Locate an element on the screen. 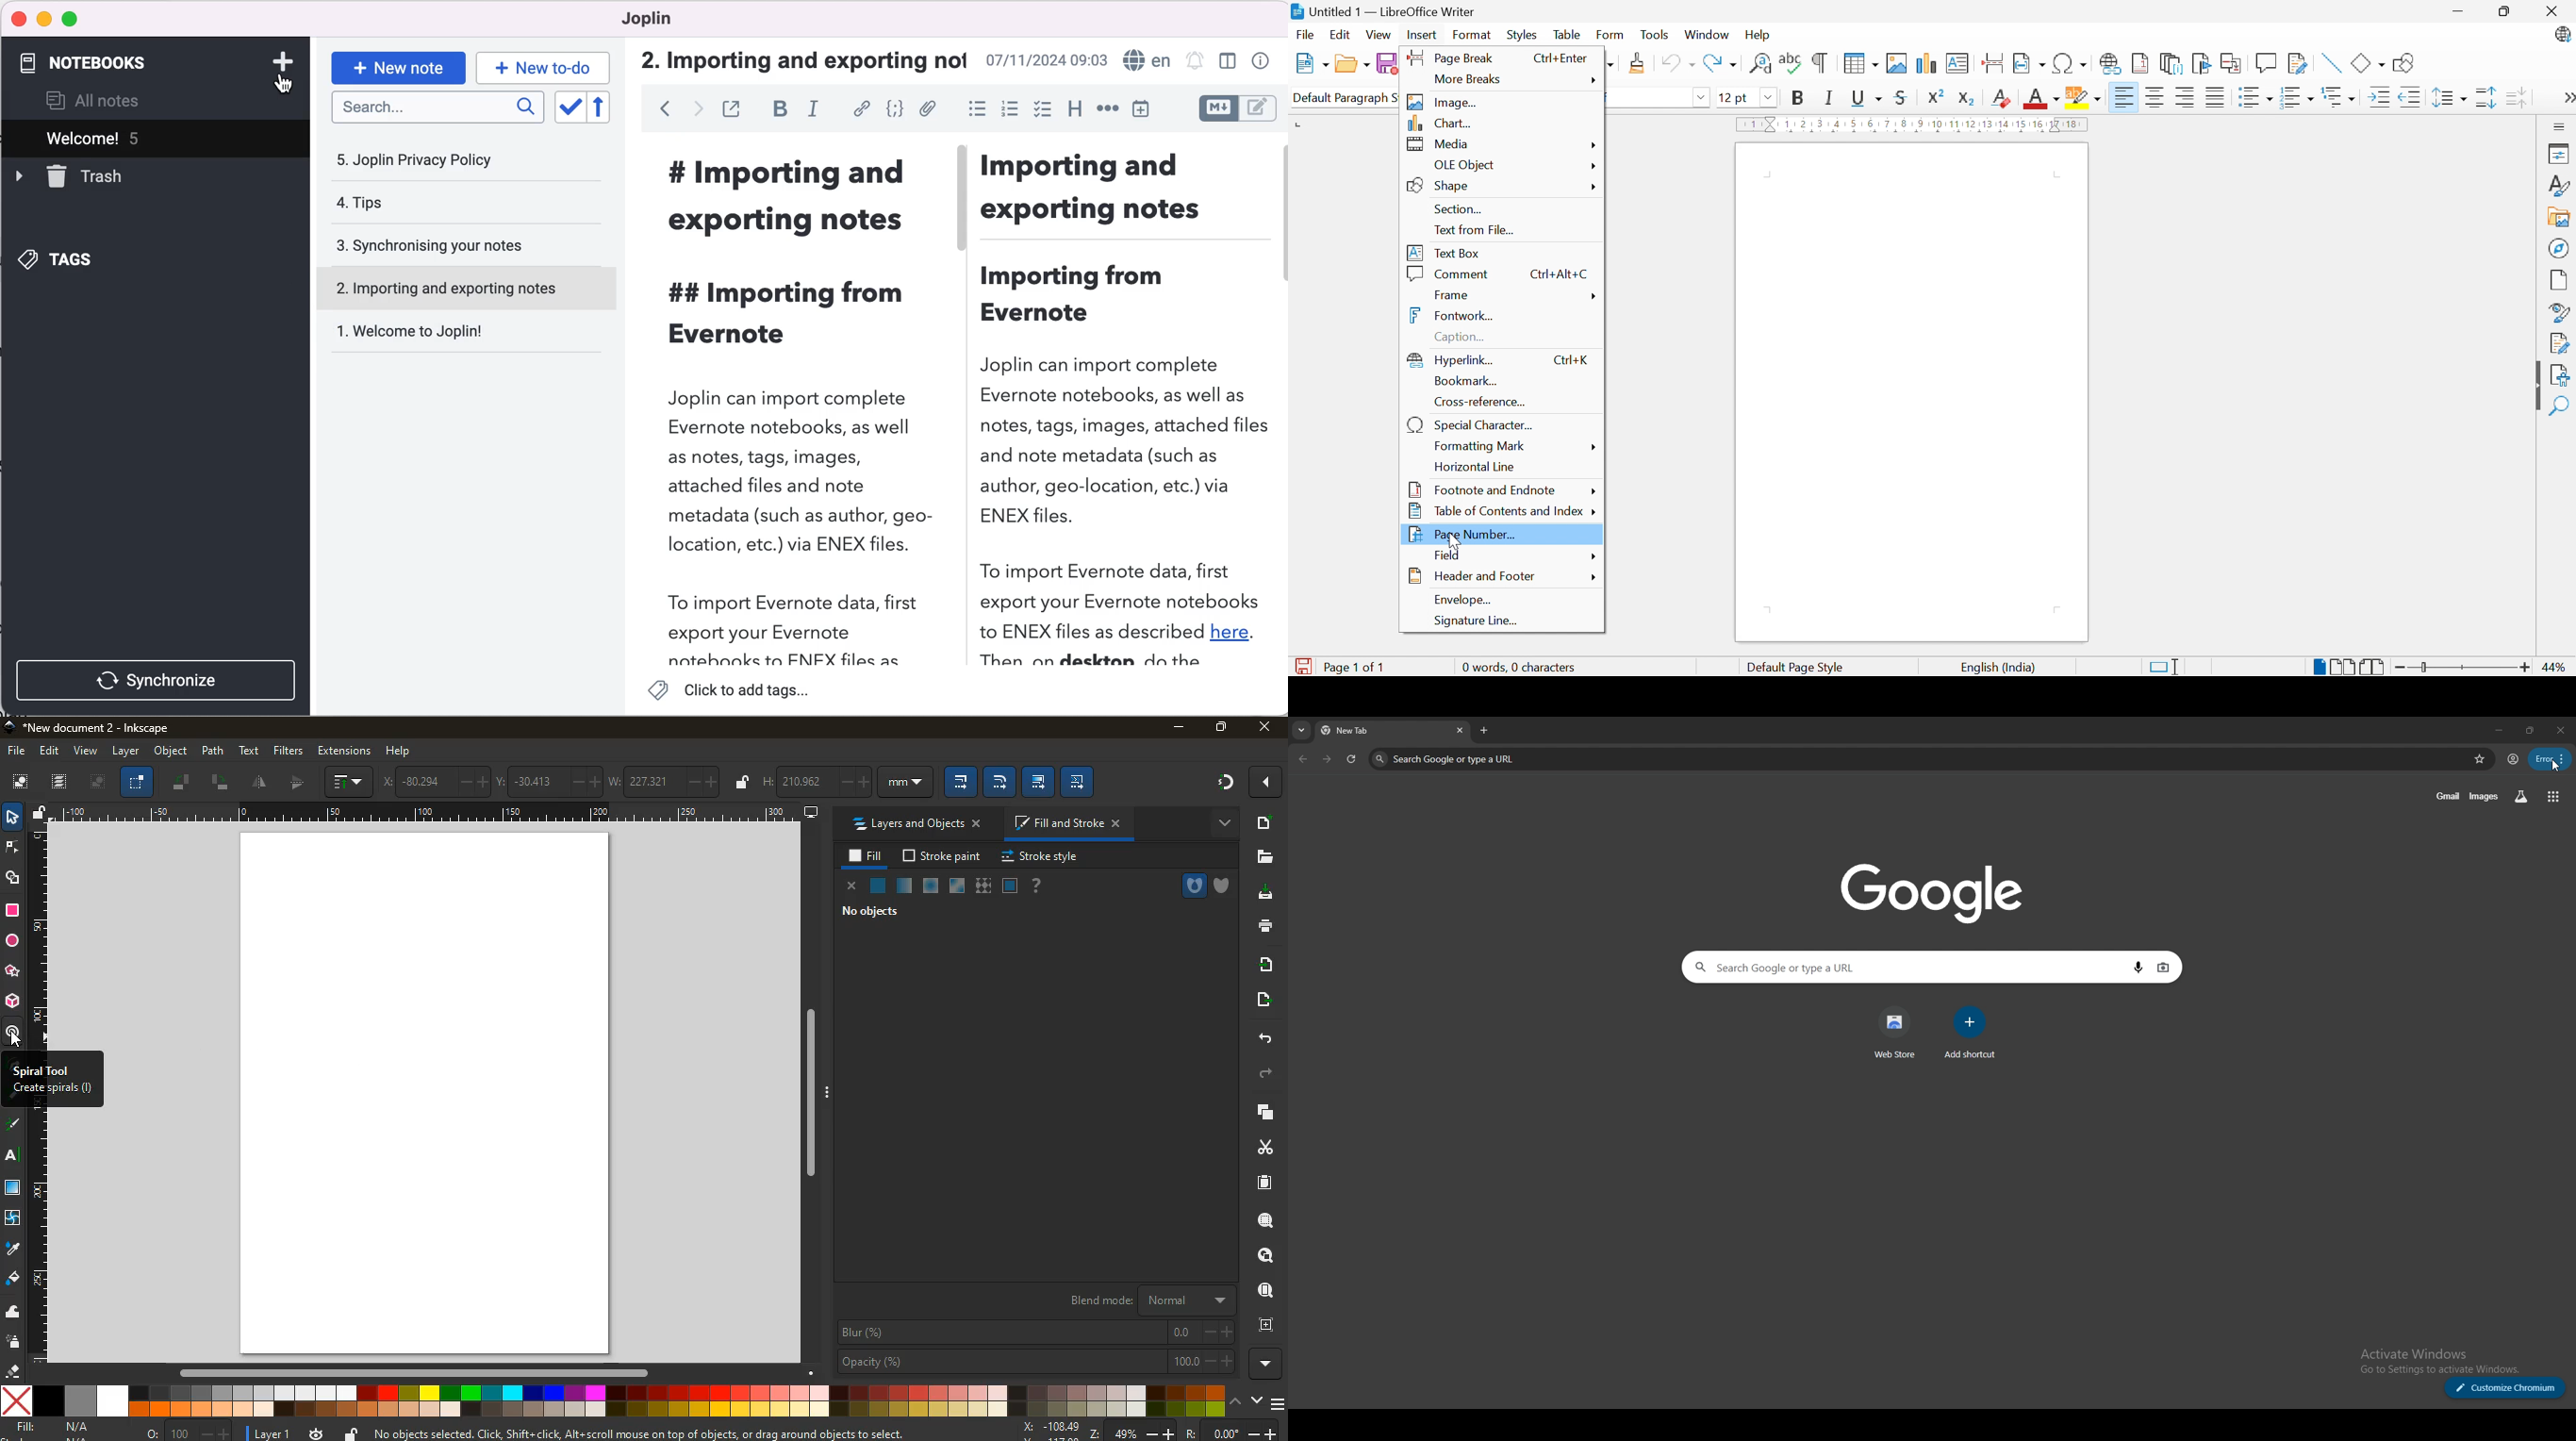  Redo is located at coordinates (1721, 64).